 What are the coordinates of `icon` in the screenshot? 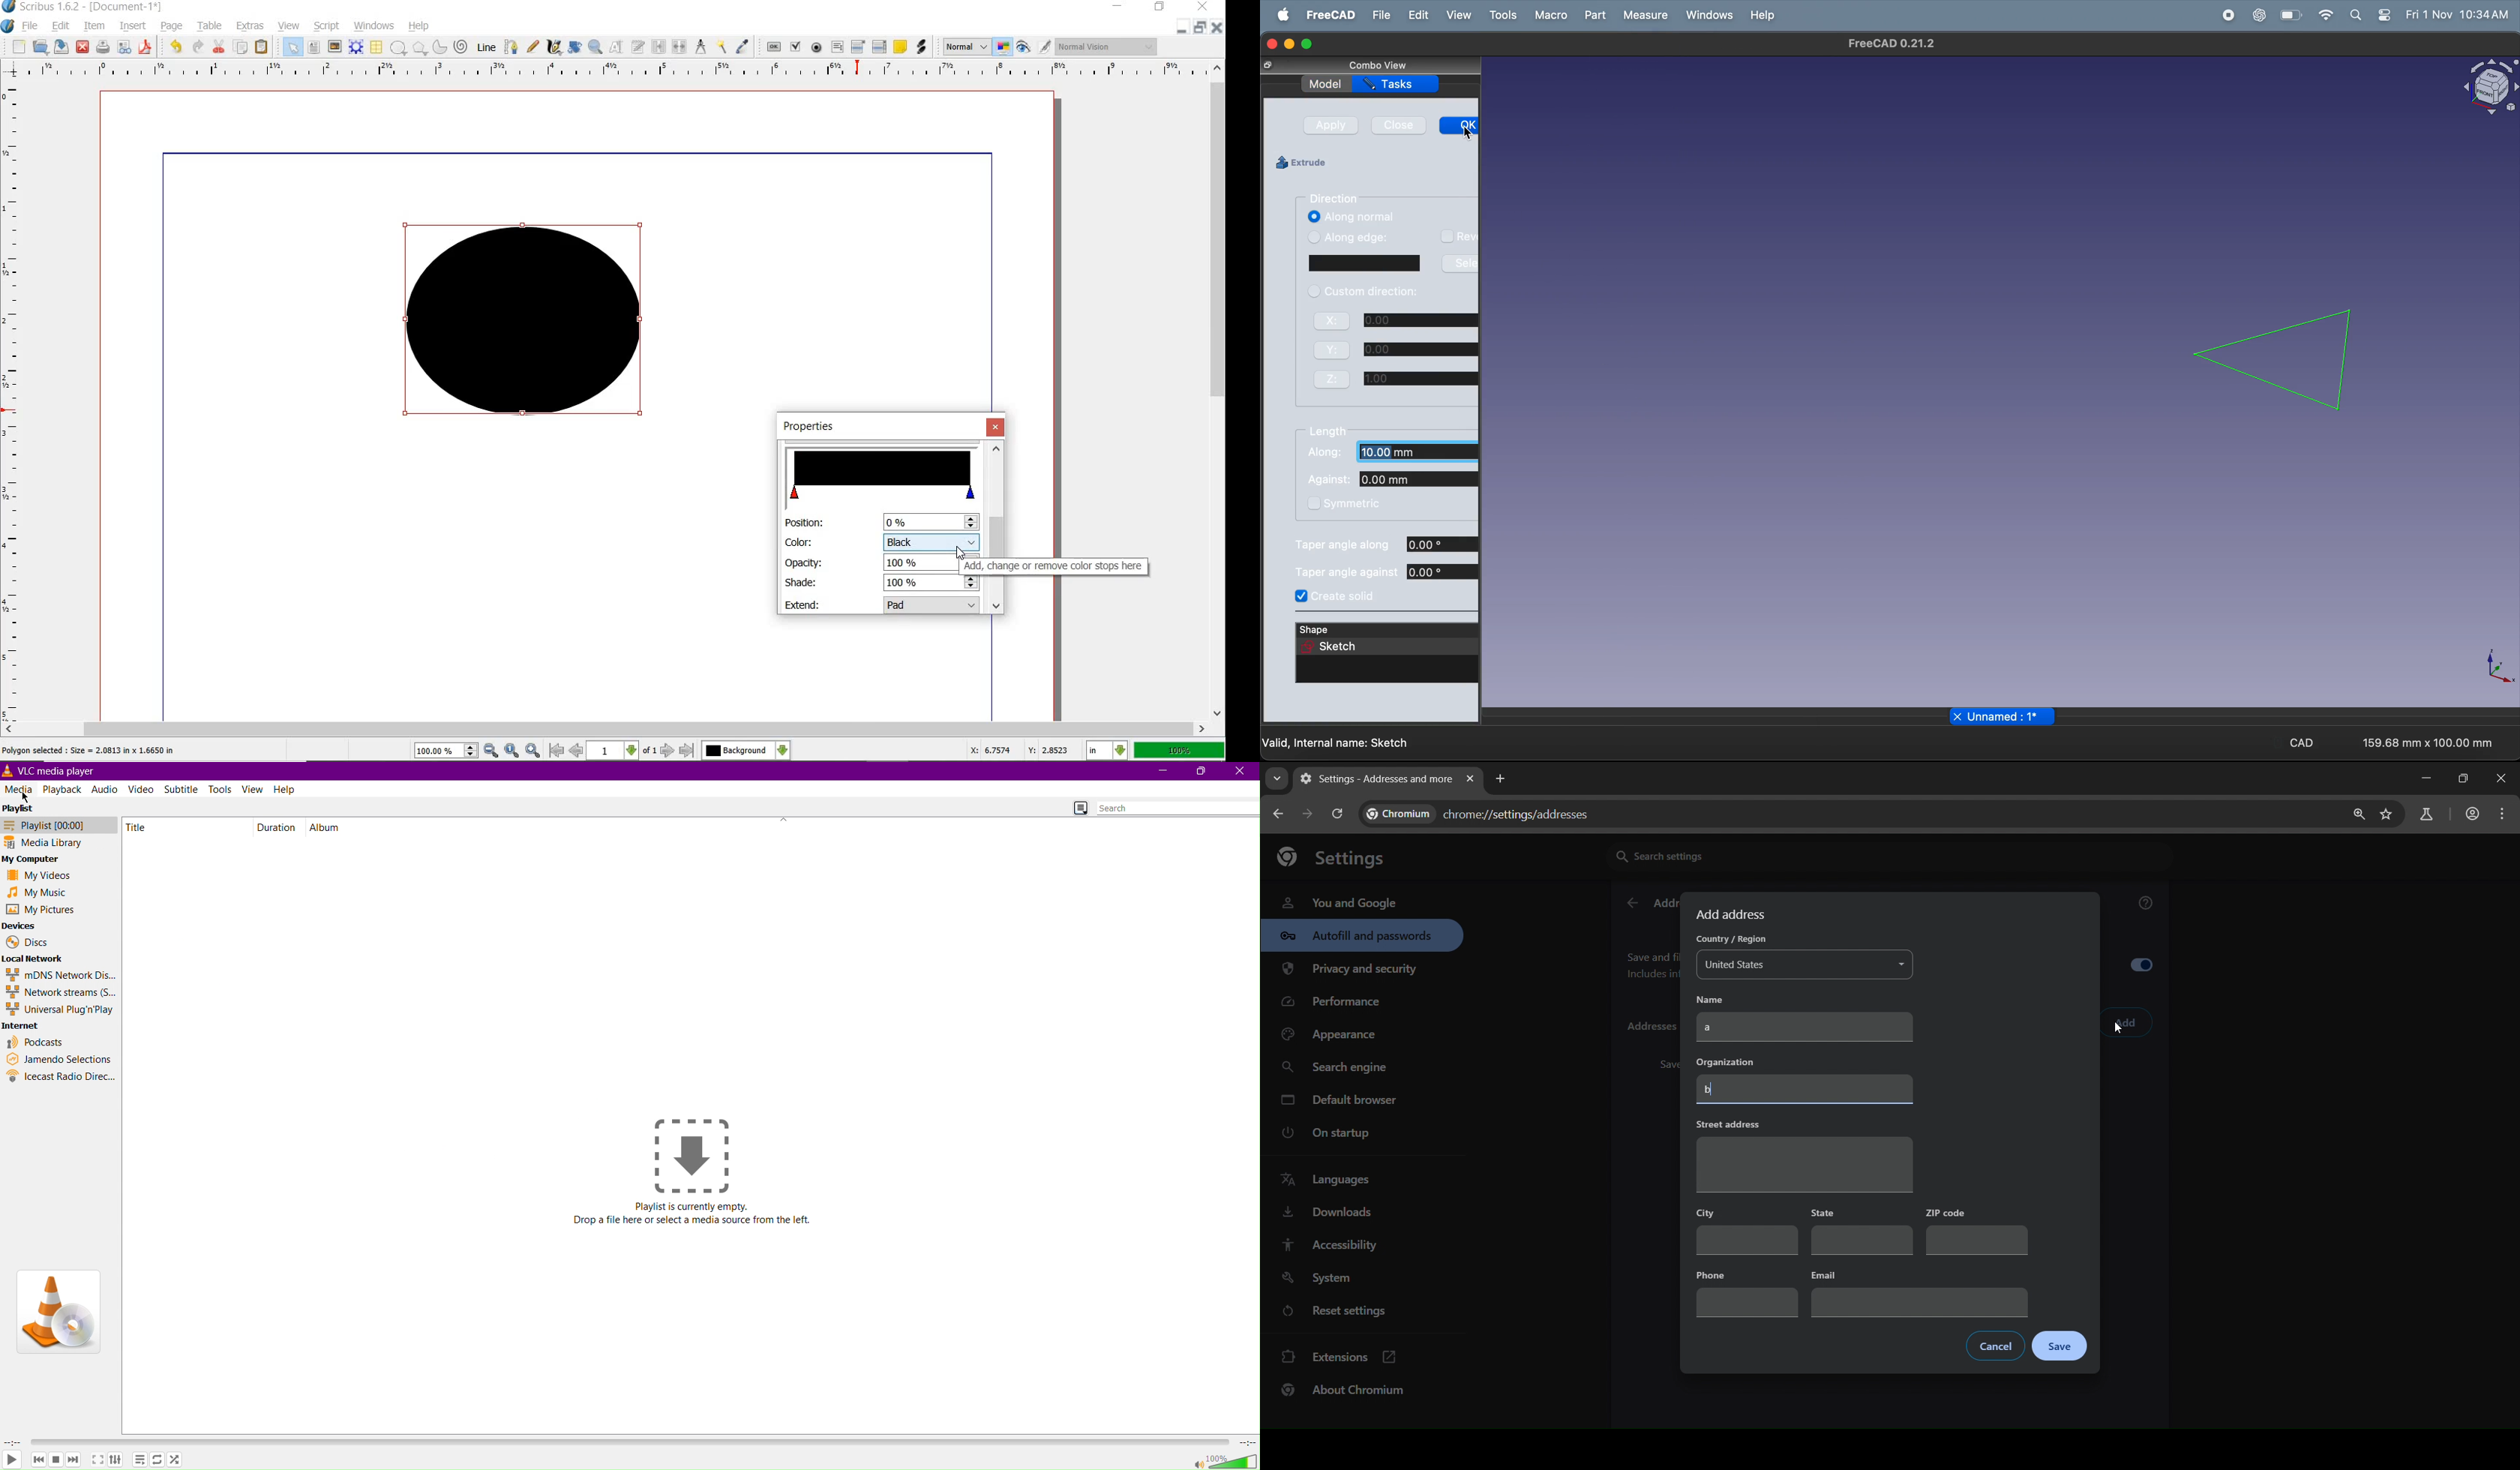 It's located at (1283, 163).